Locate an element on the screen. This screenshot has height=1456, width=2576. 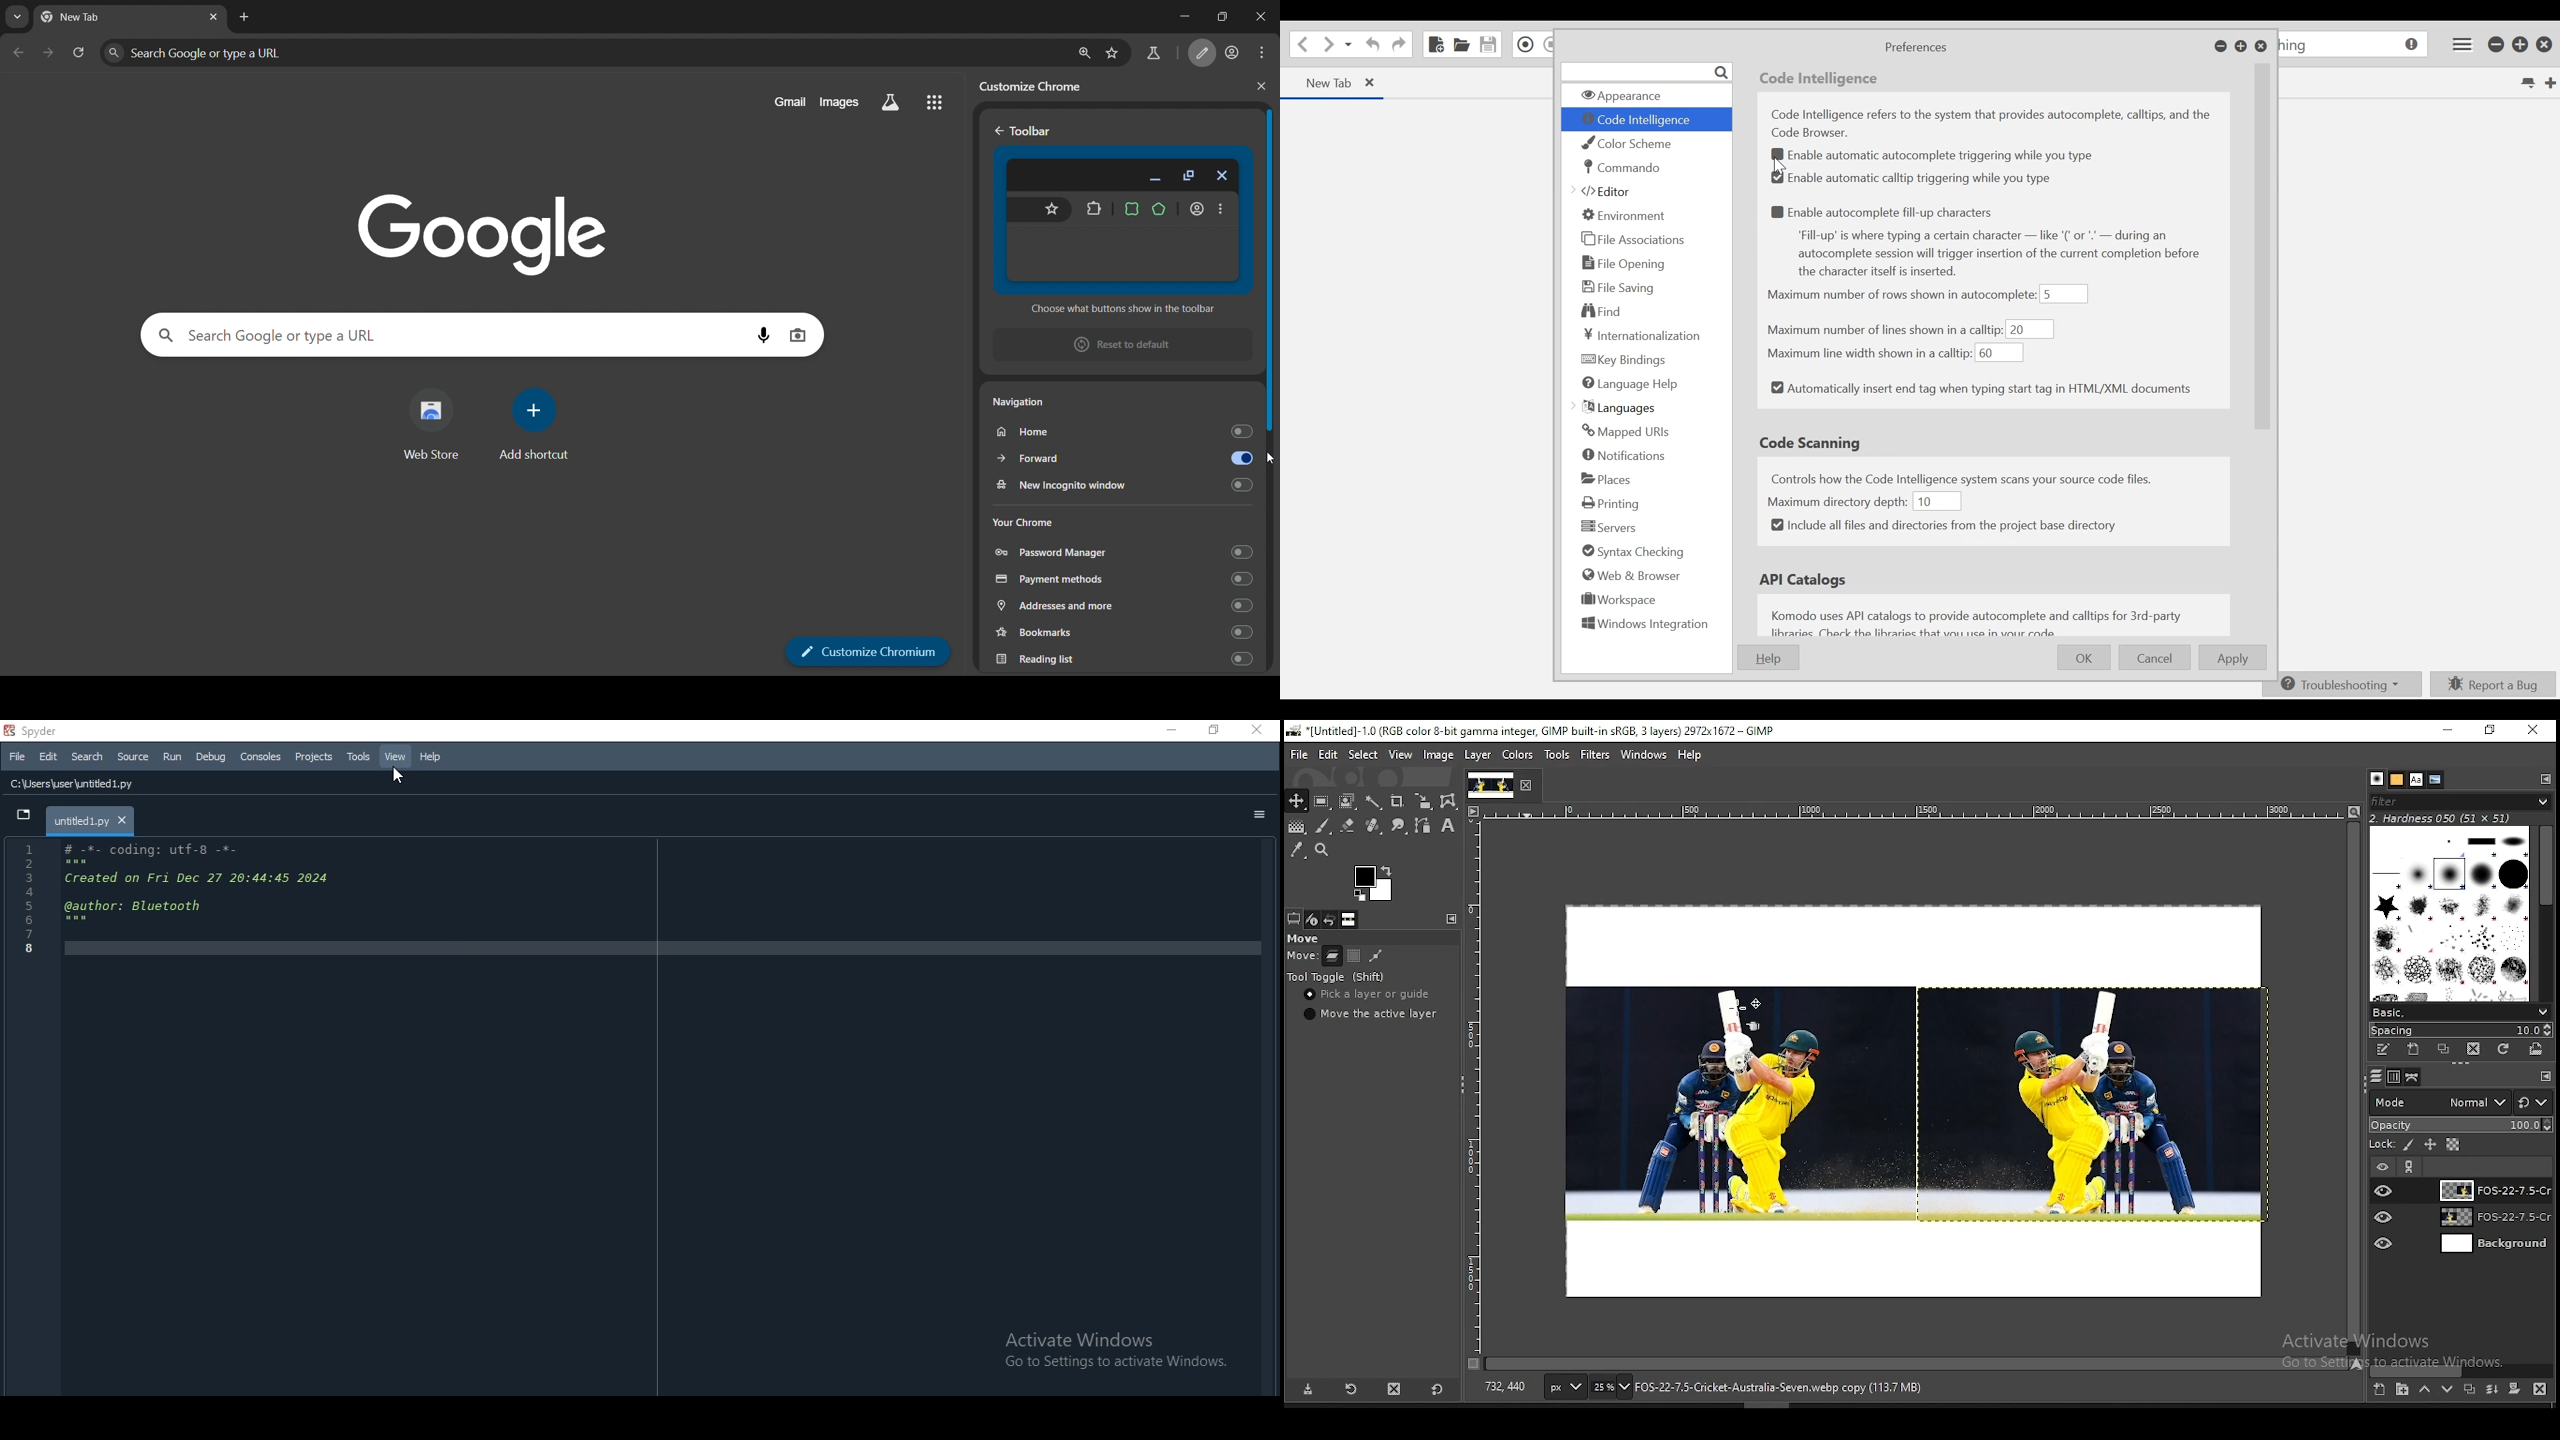
slider is located at coordinates (1272, 275).